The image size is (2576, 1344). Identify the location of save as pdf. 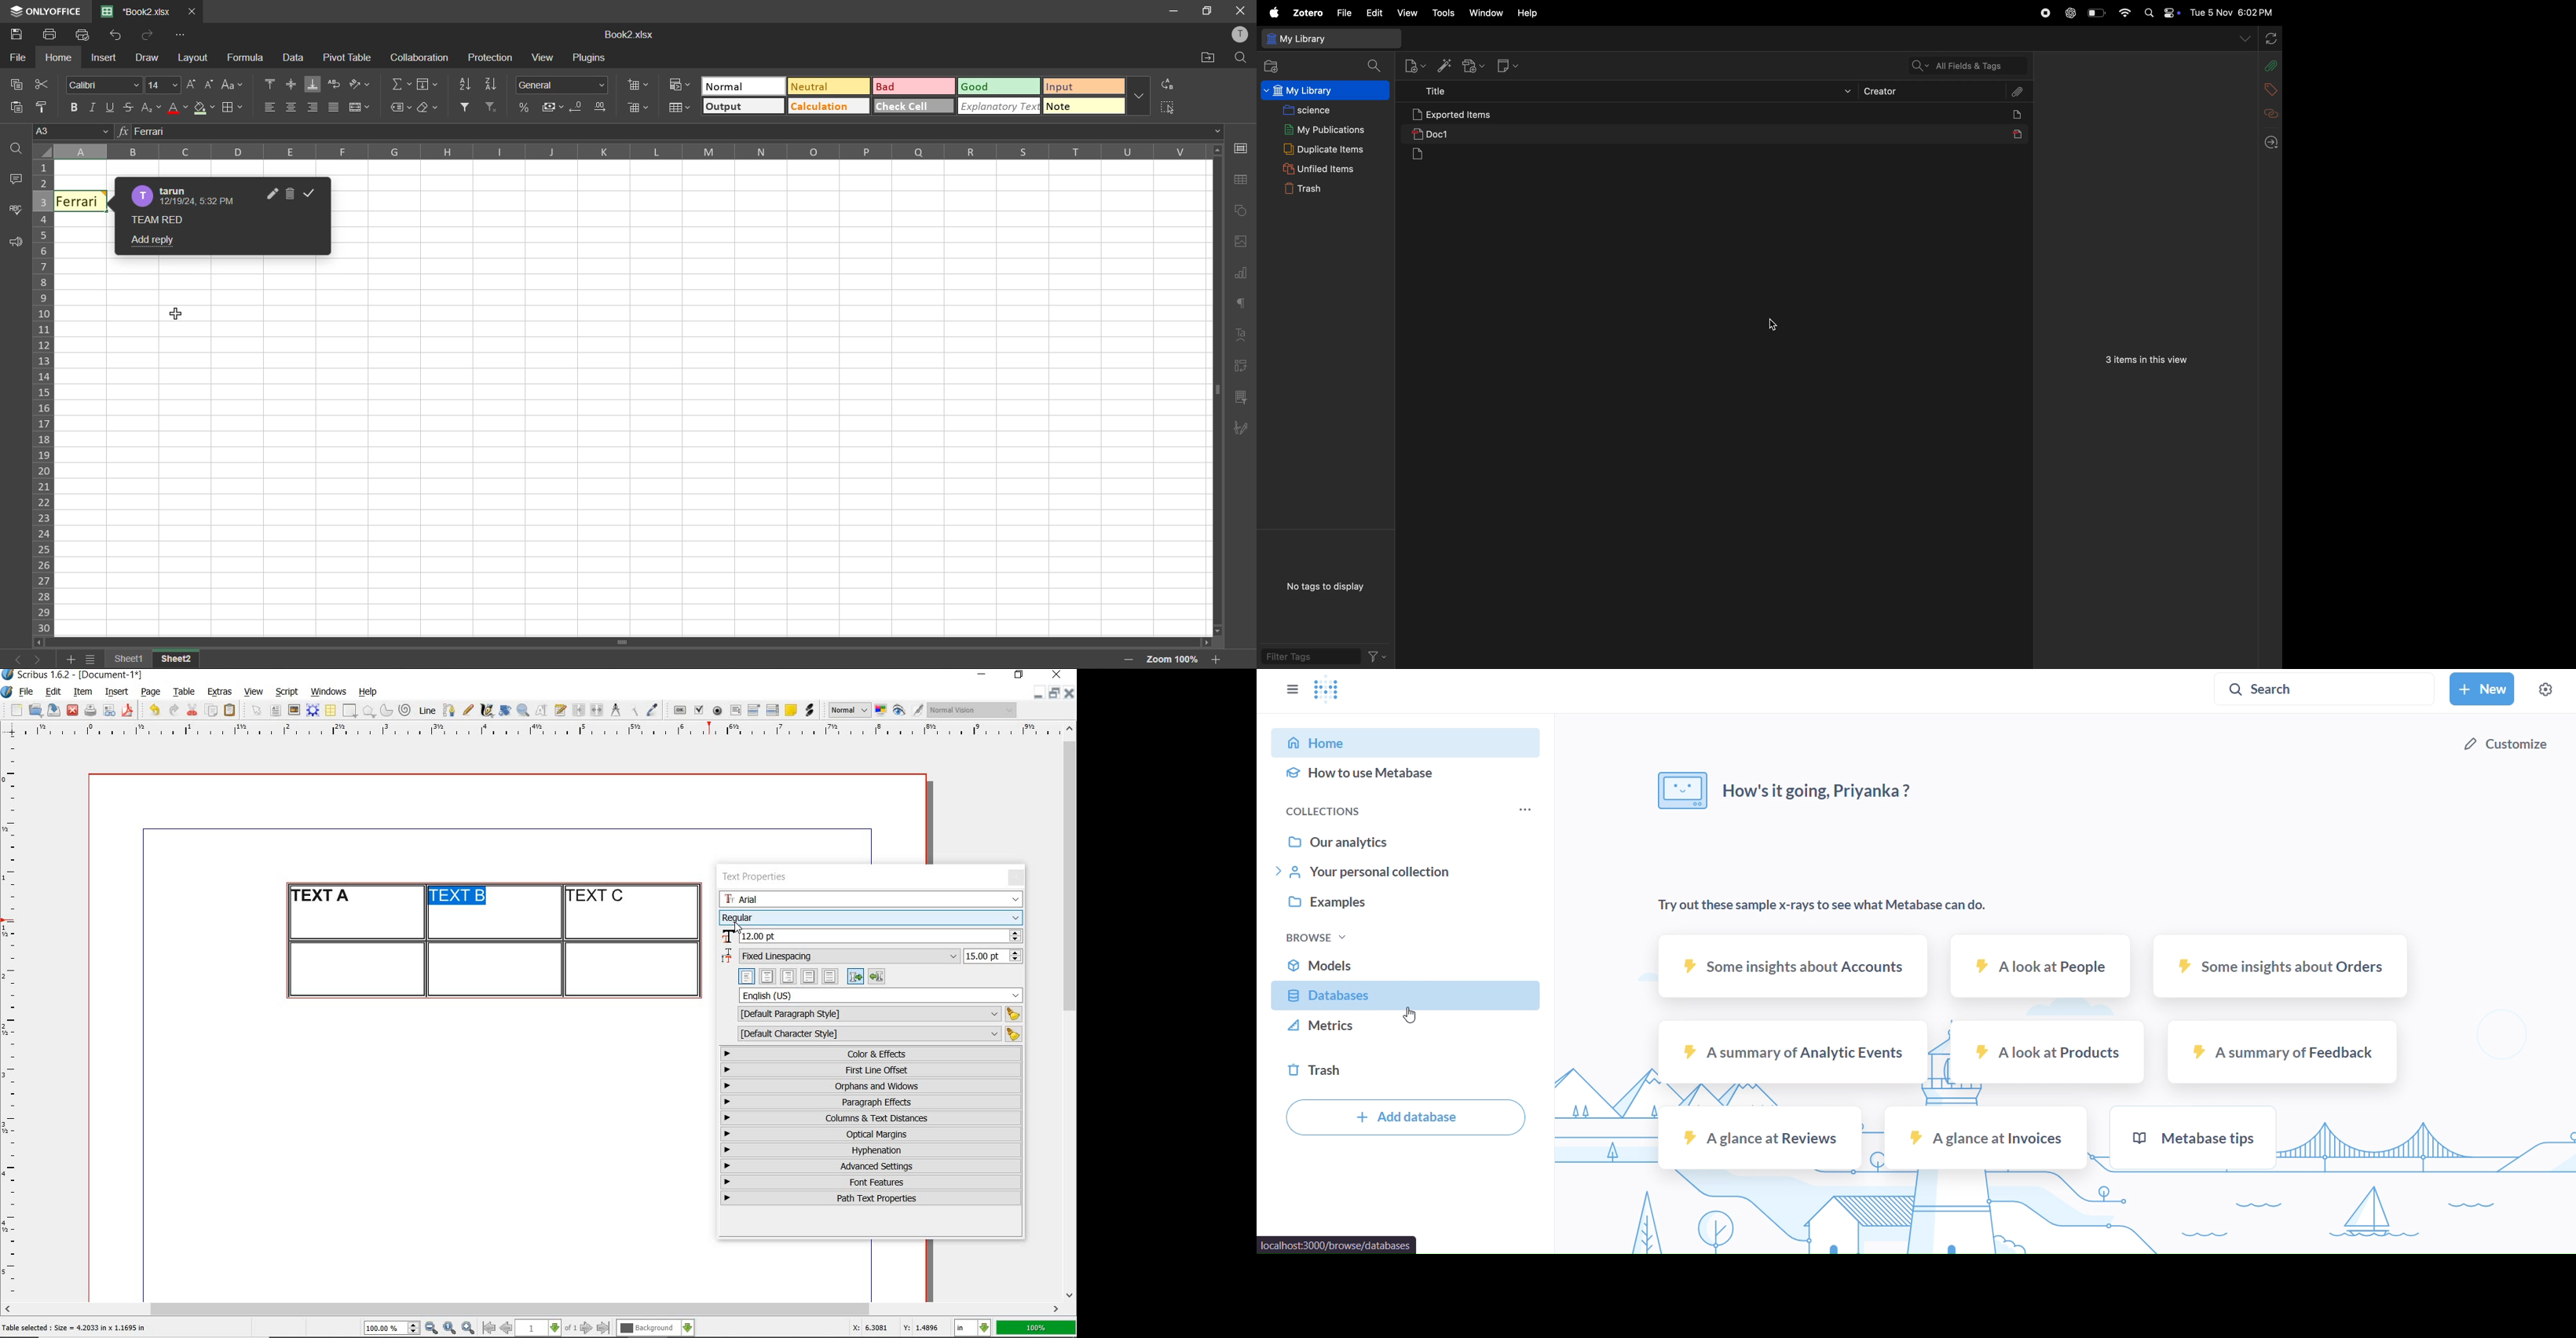
(129, 710).